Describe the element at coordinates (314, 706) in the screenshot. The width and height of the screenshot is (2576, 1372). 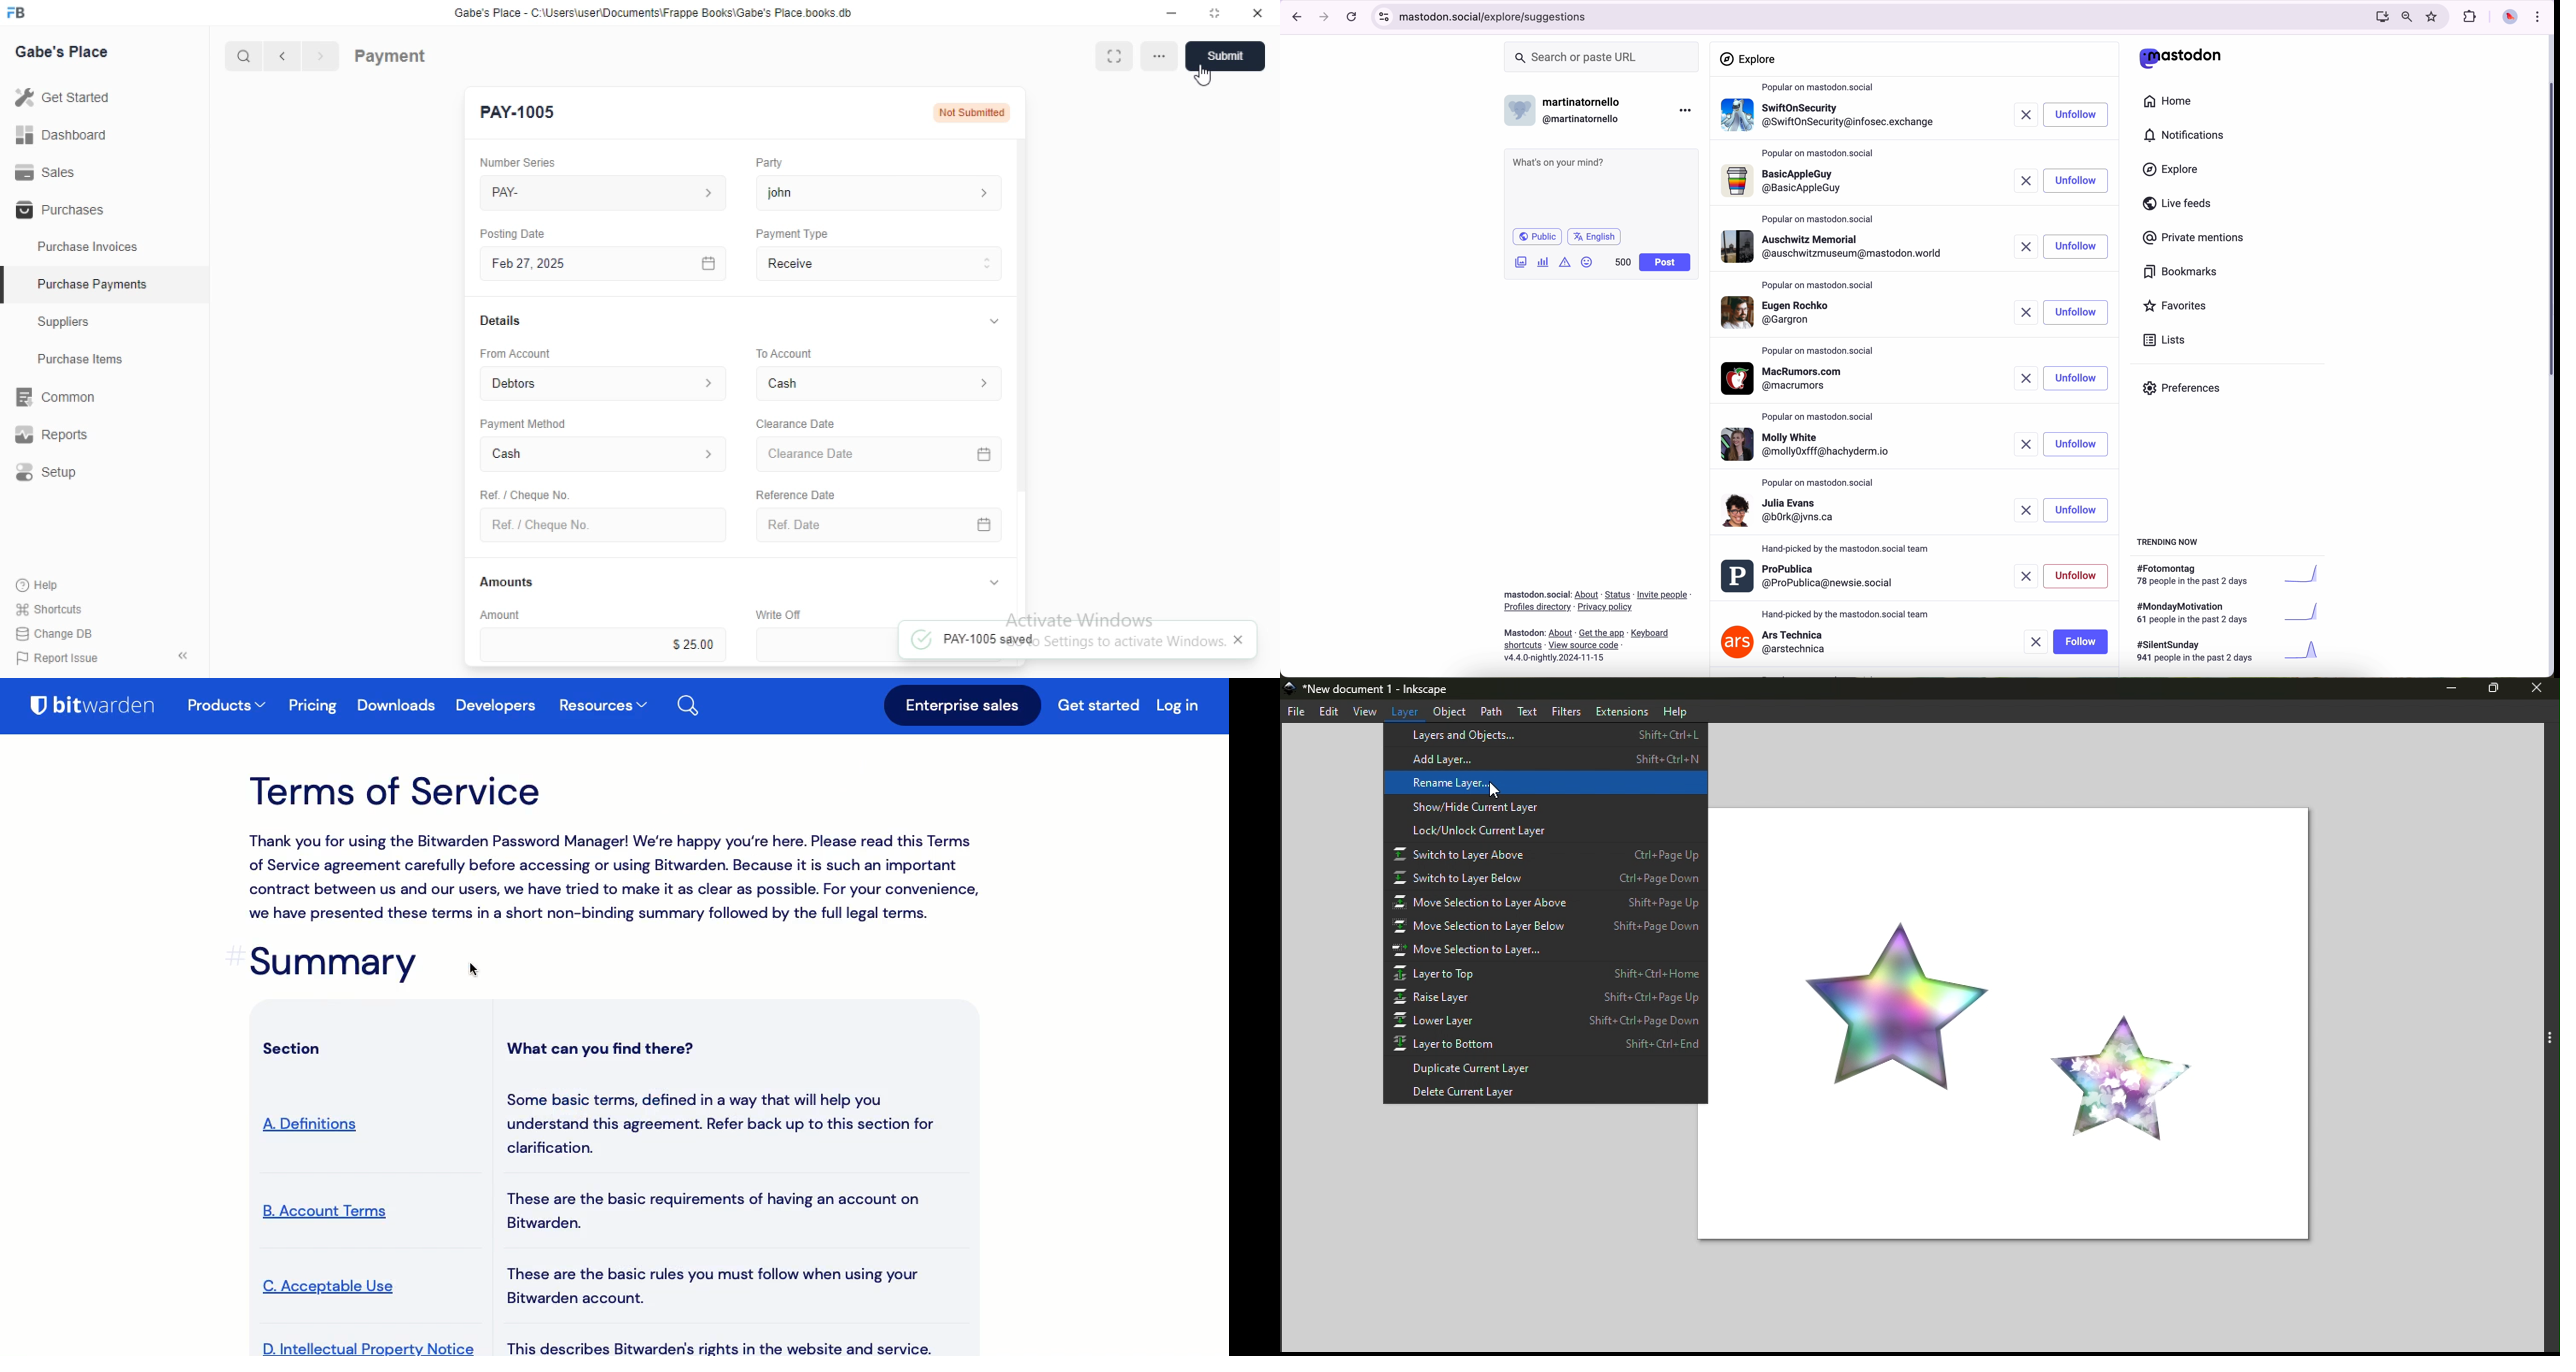
I see `Pricing` at that location.